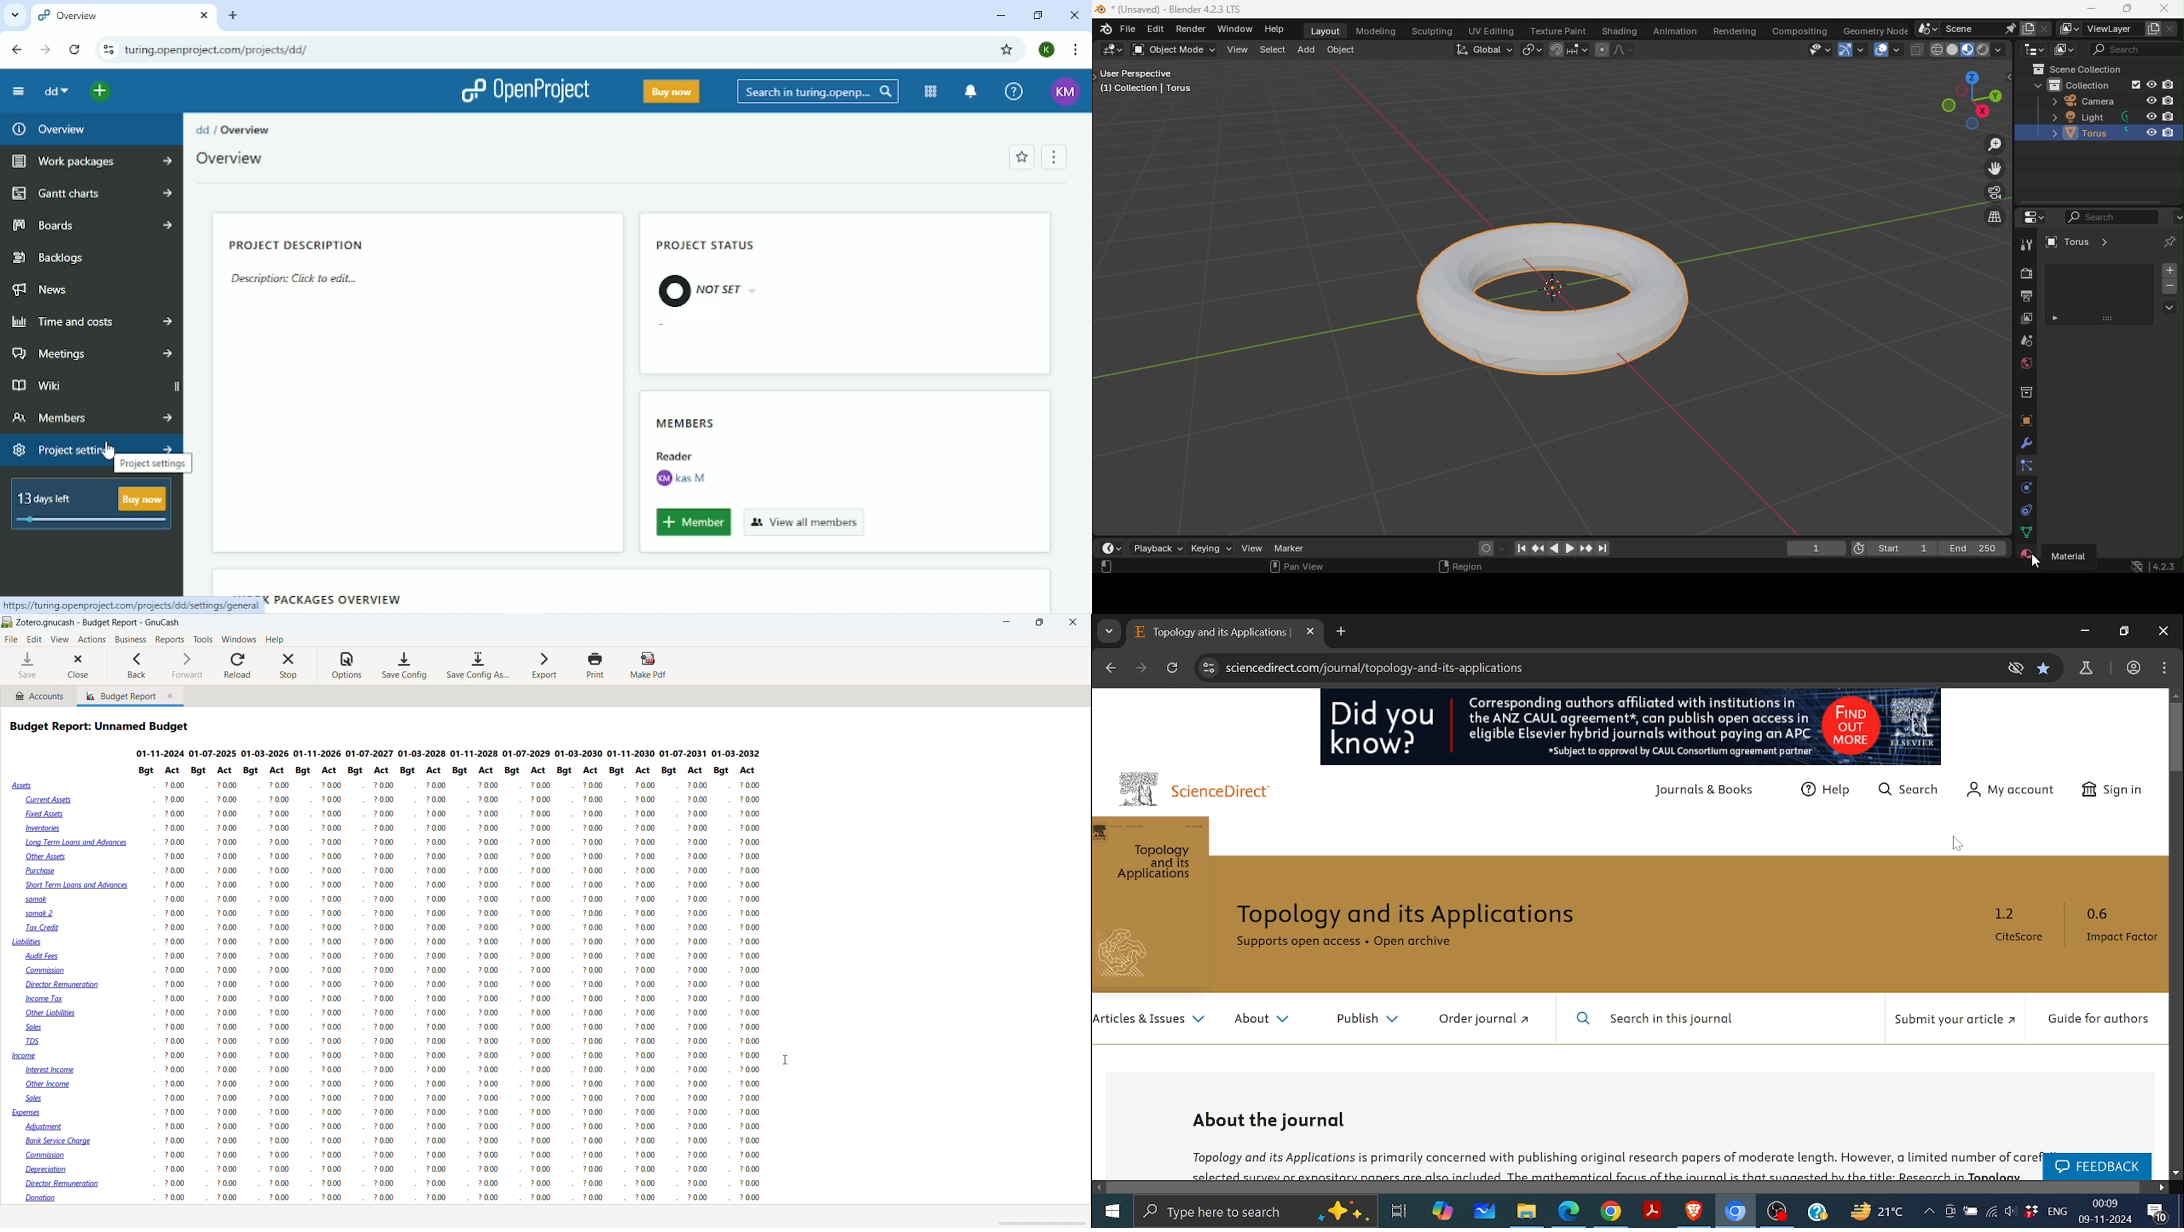 Image resolution: width=2184 pixels, height=1232 pixels. Describe the element at coordinates (118, 696) in the screenshot. I see `budget report tab` at that location.